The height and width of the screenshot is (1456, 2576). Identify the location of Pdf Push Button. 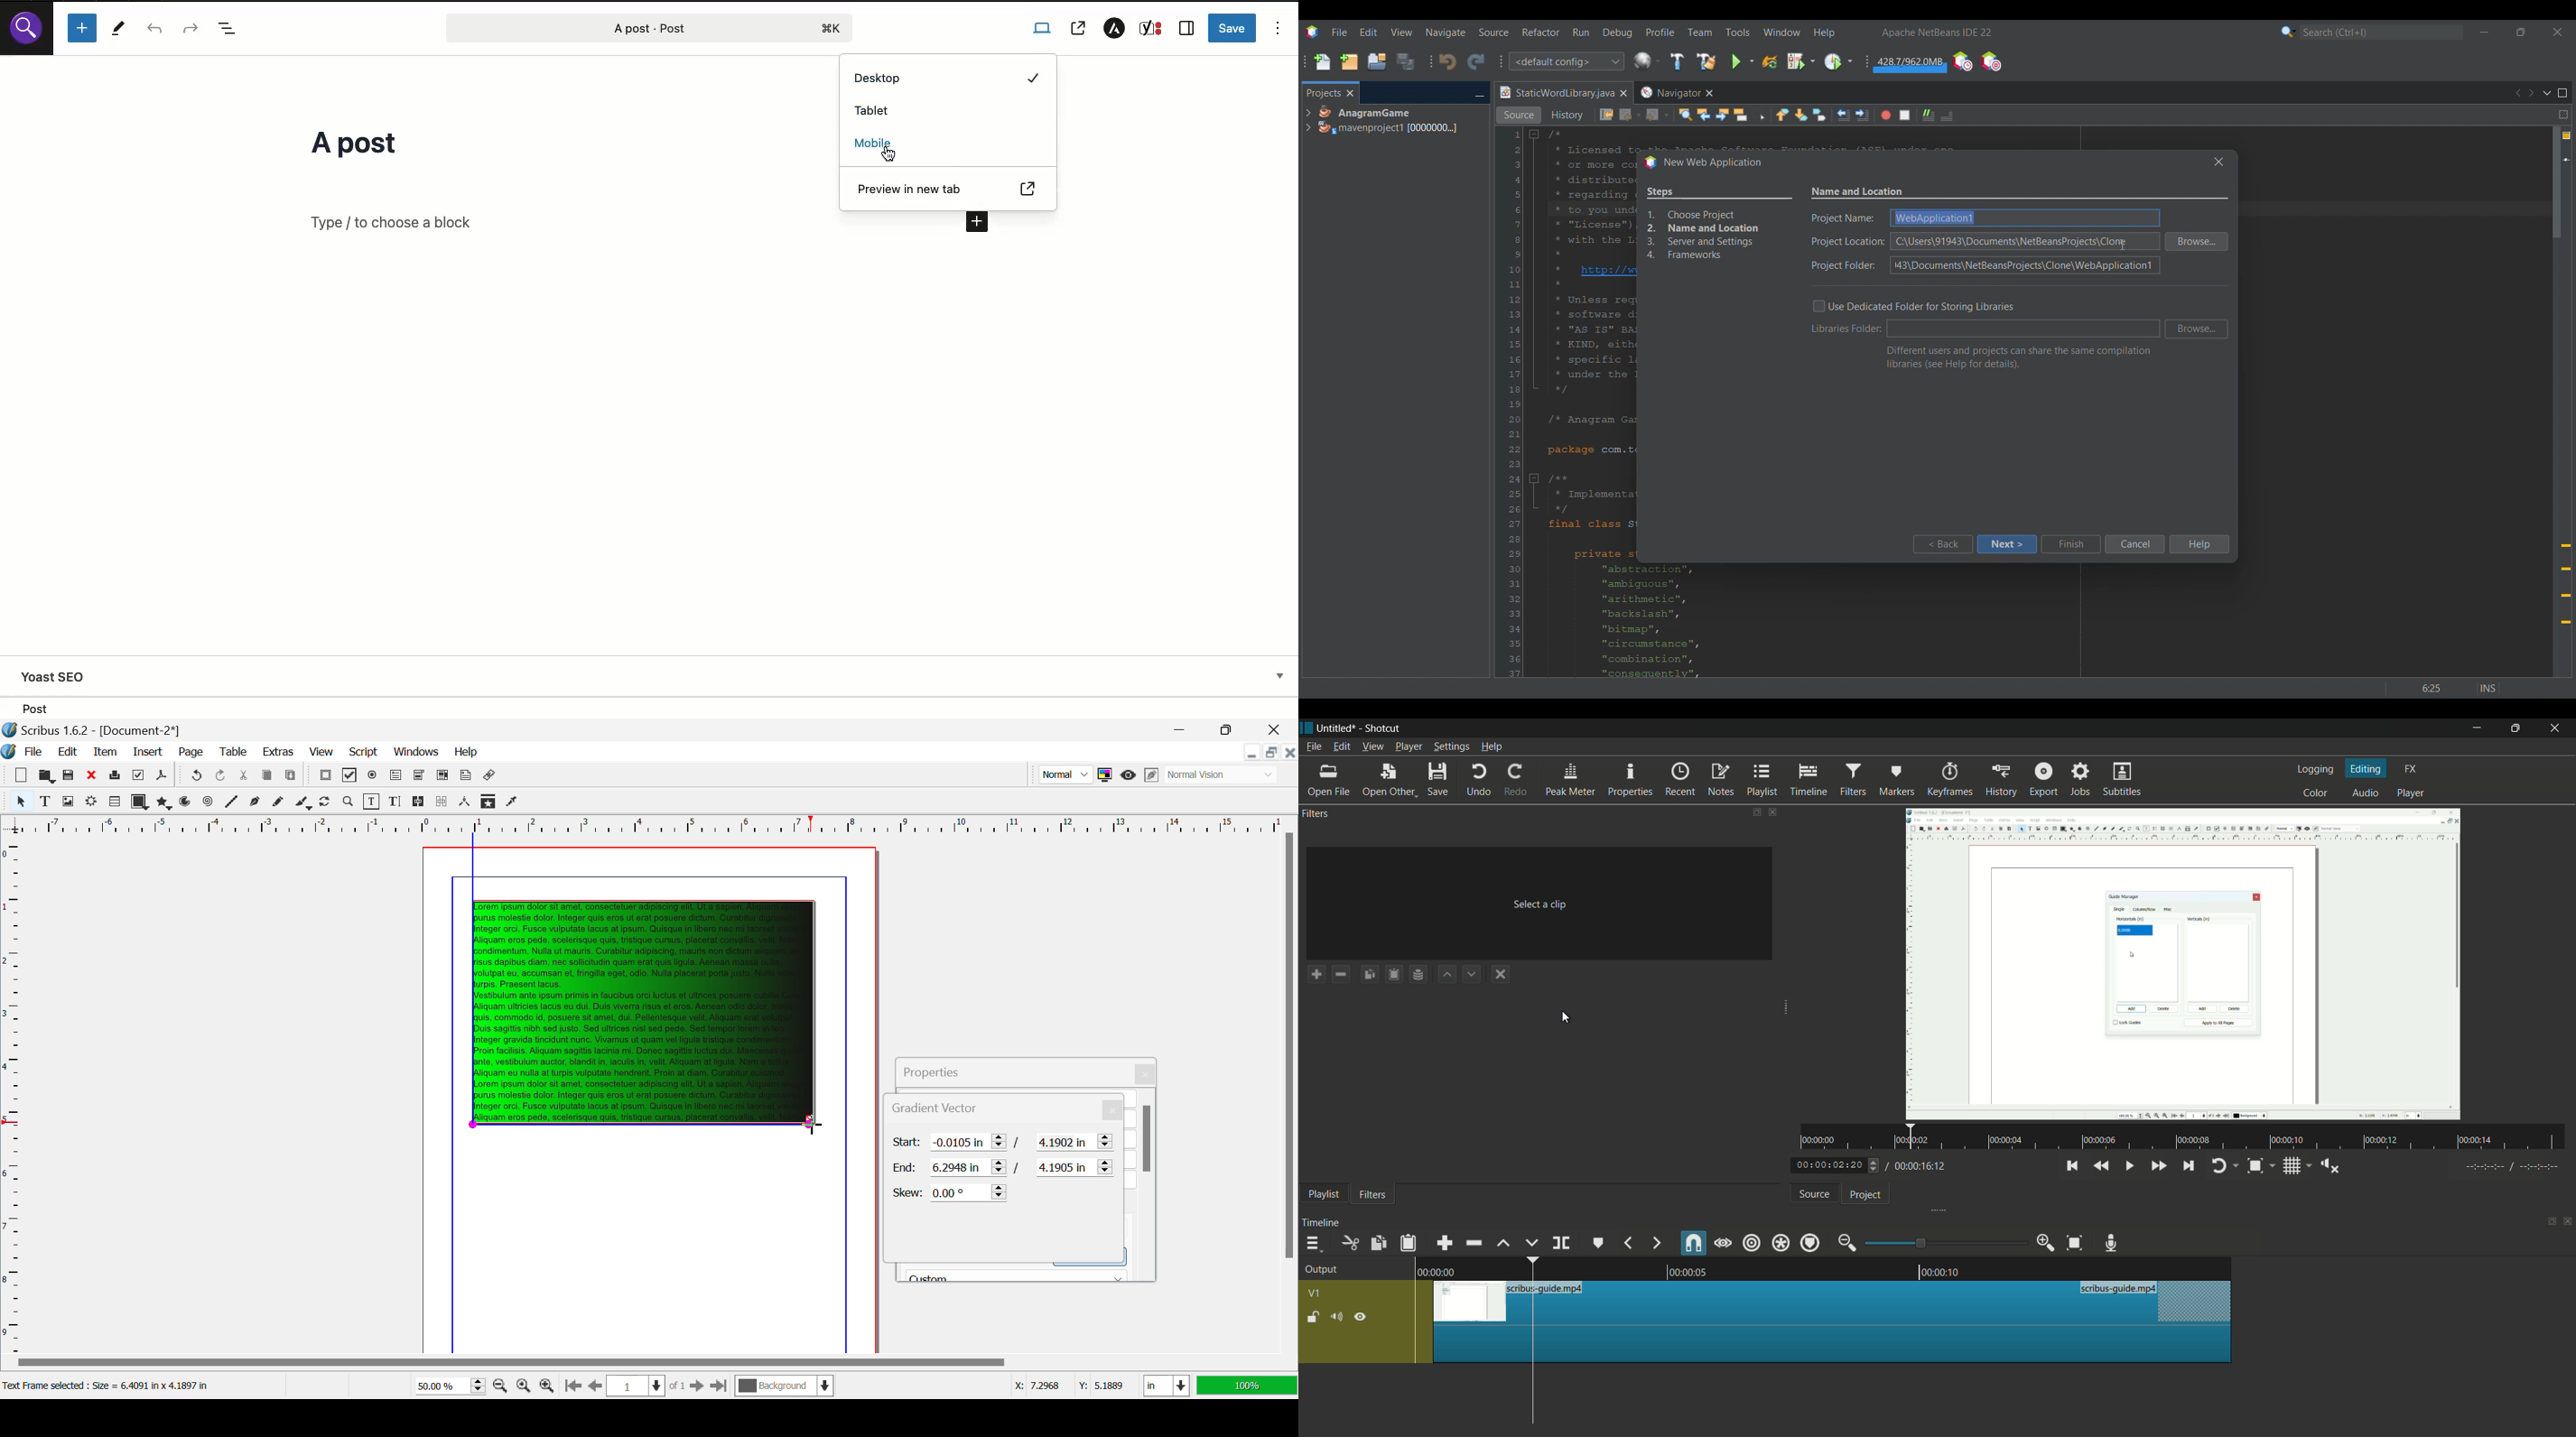
(325, 777).